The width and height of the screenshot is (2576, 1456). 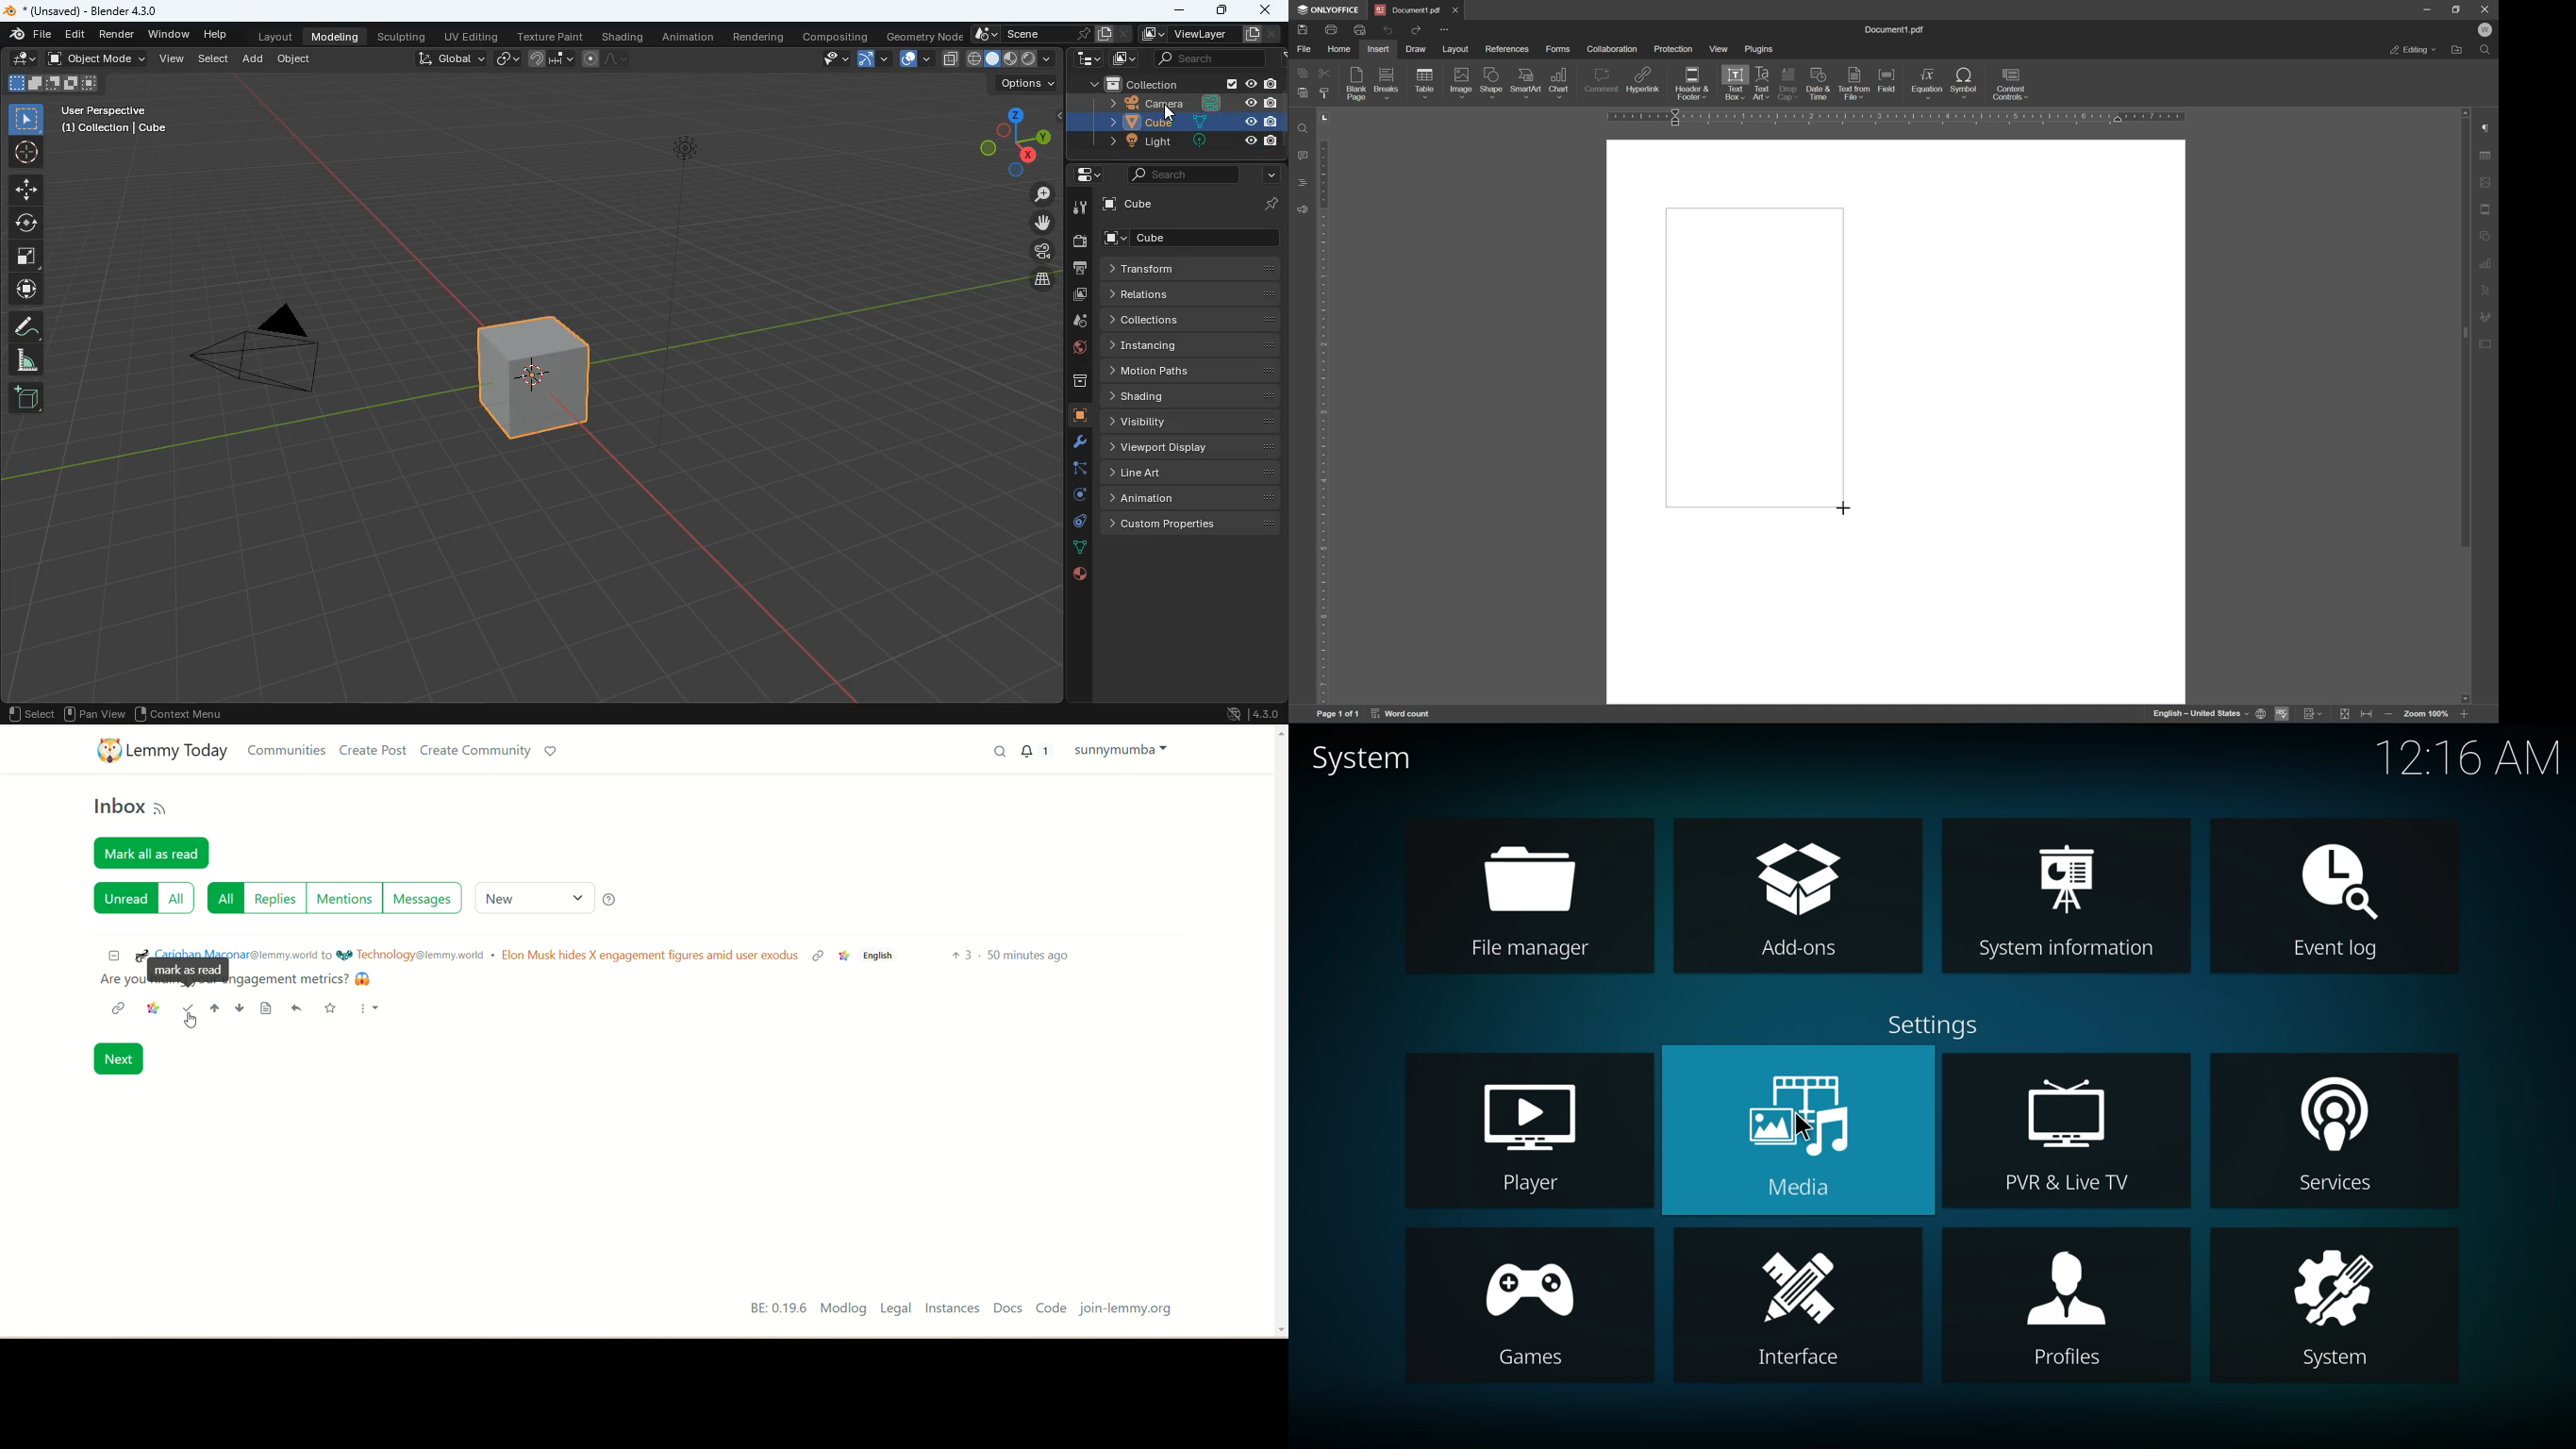 I want to click on reply, so click(x=293, y=1010).